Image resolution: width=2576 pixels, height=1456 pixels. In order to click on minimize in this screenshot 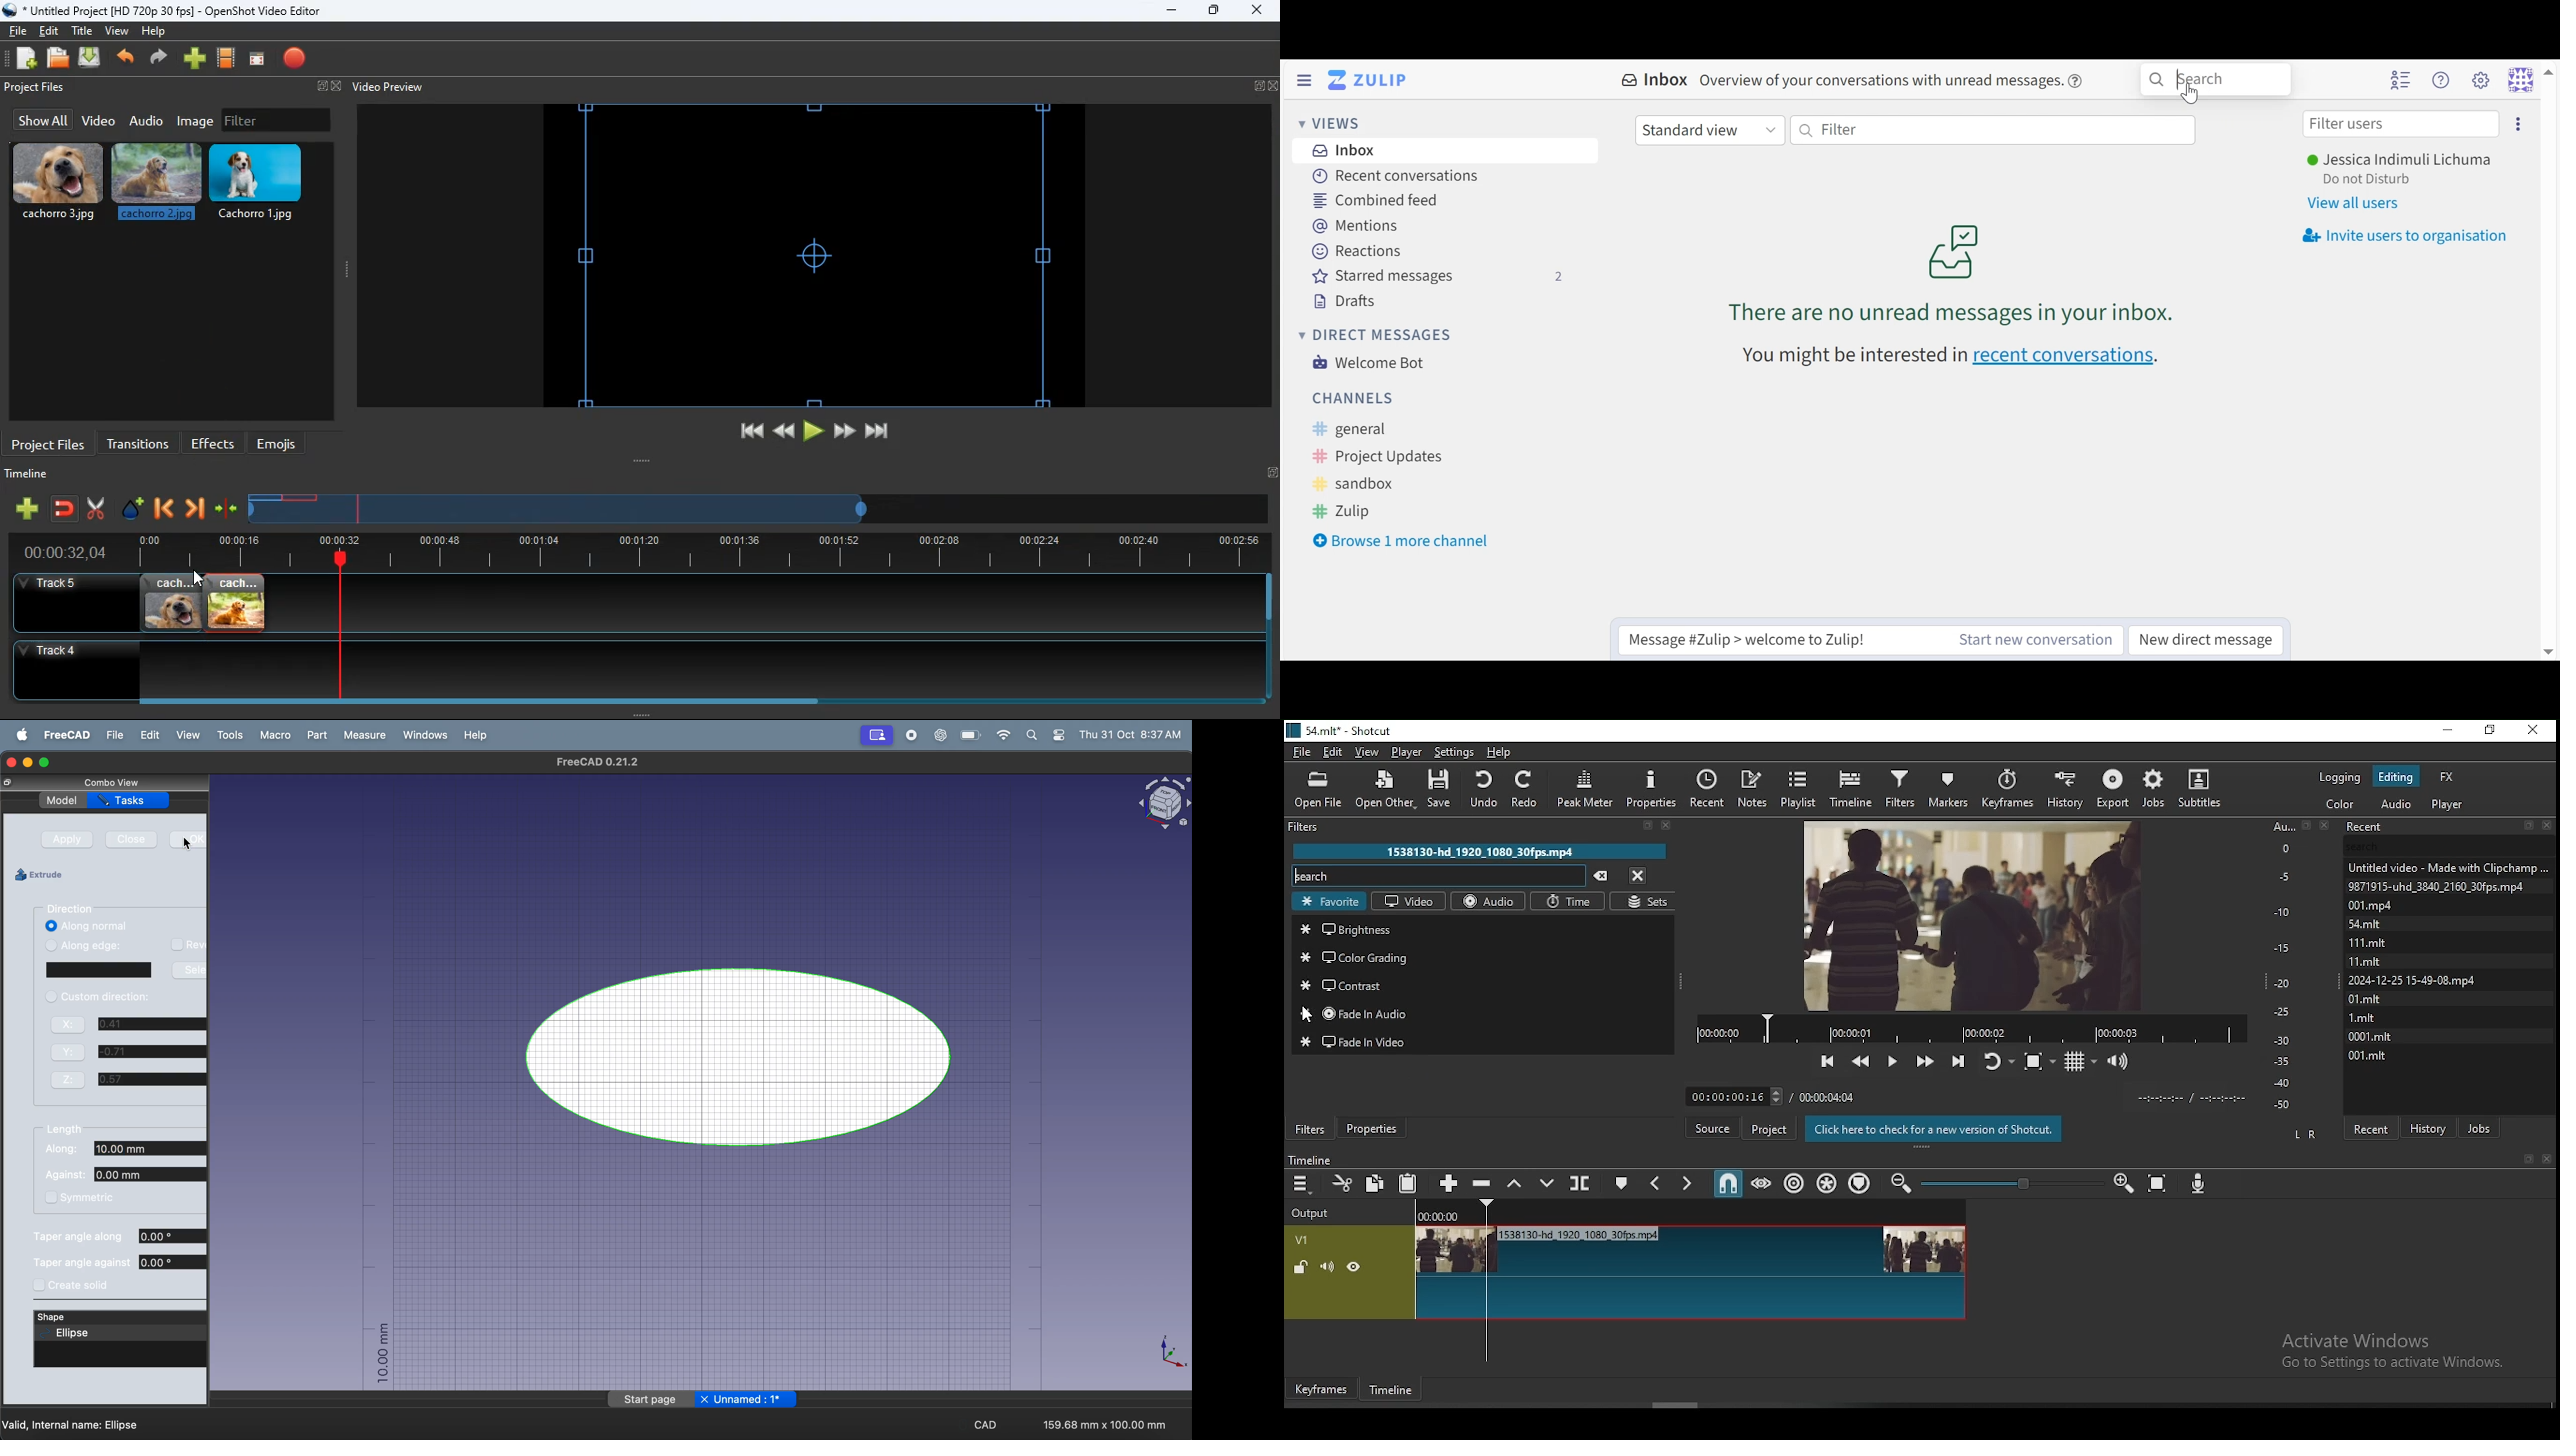, I will do `click(29, 764)`.